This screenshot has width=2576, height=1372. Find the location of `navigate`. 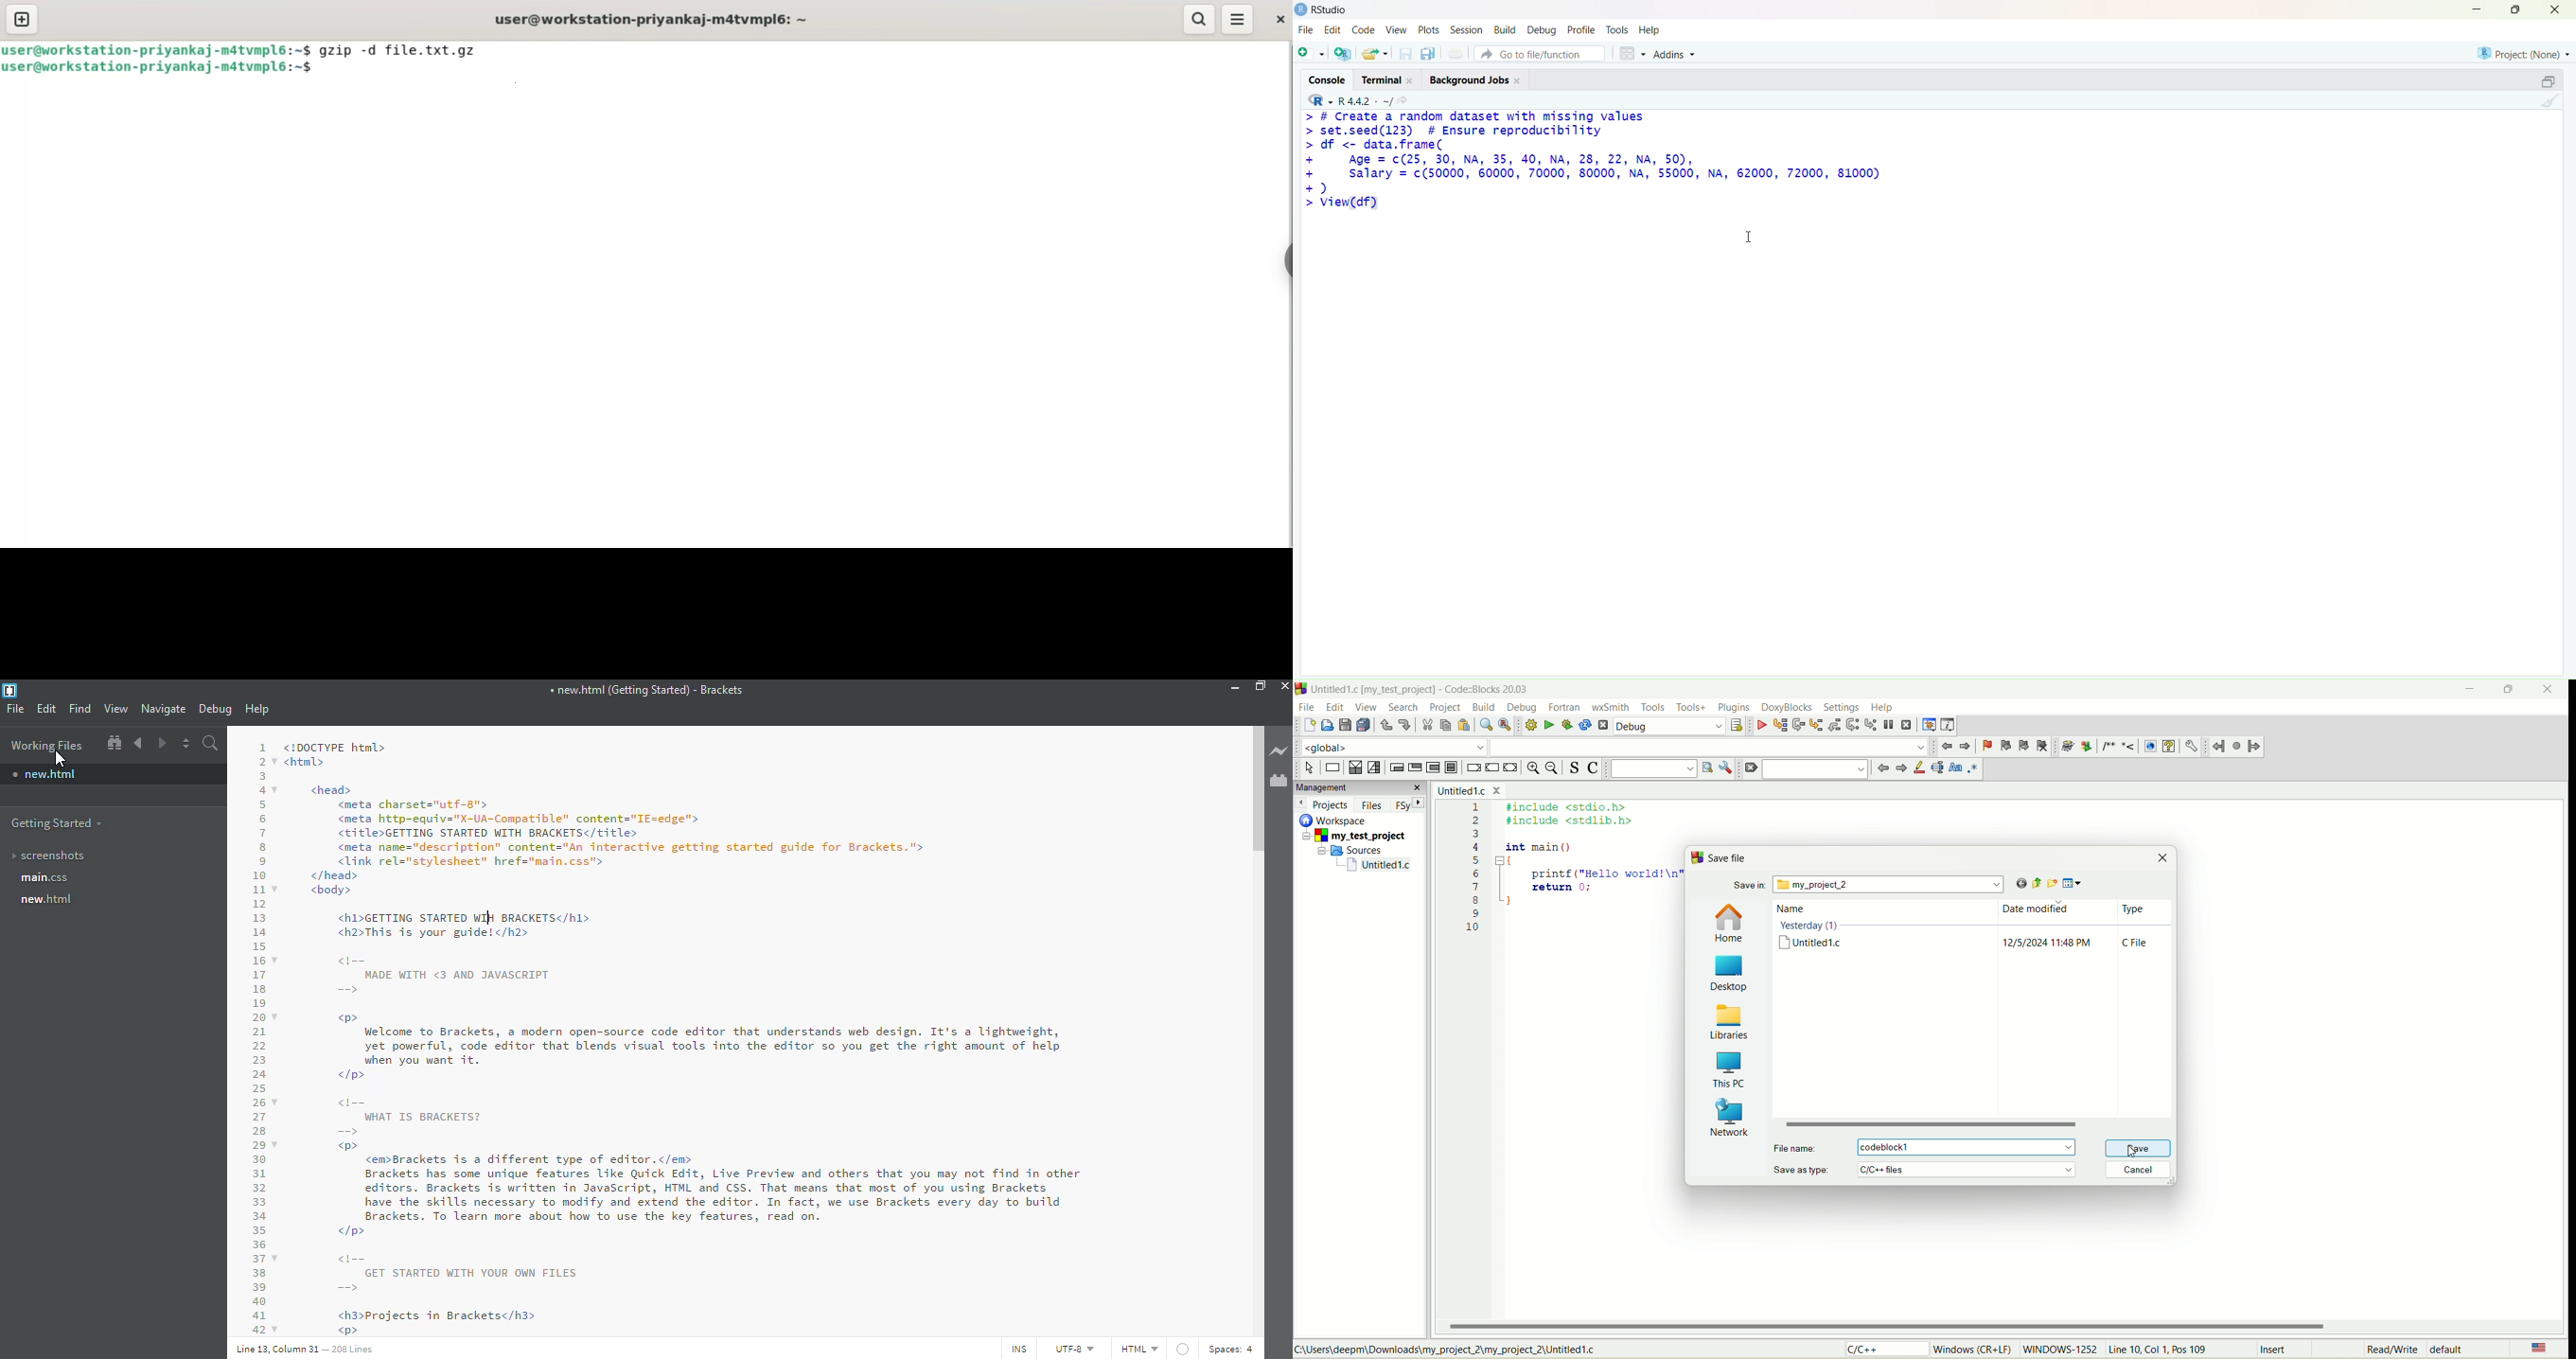

navigate is located at coordinates (165, 709).